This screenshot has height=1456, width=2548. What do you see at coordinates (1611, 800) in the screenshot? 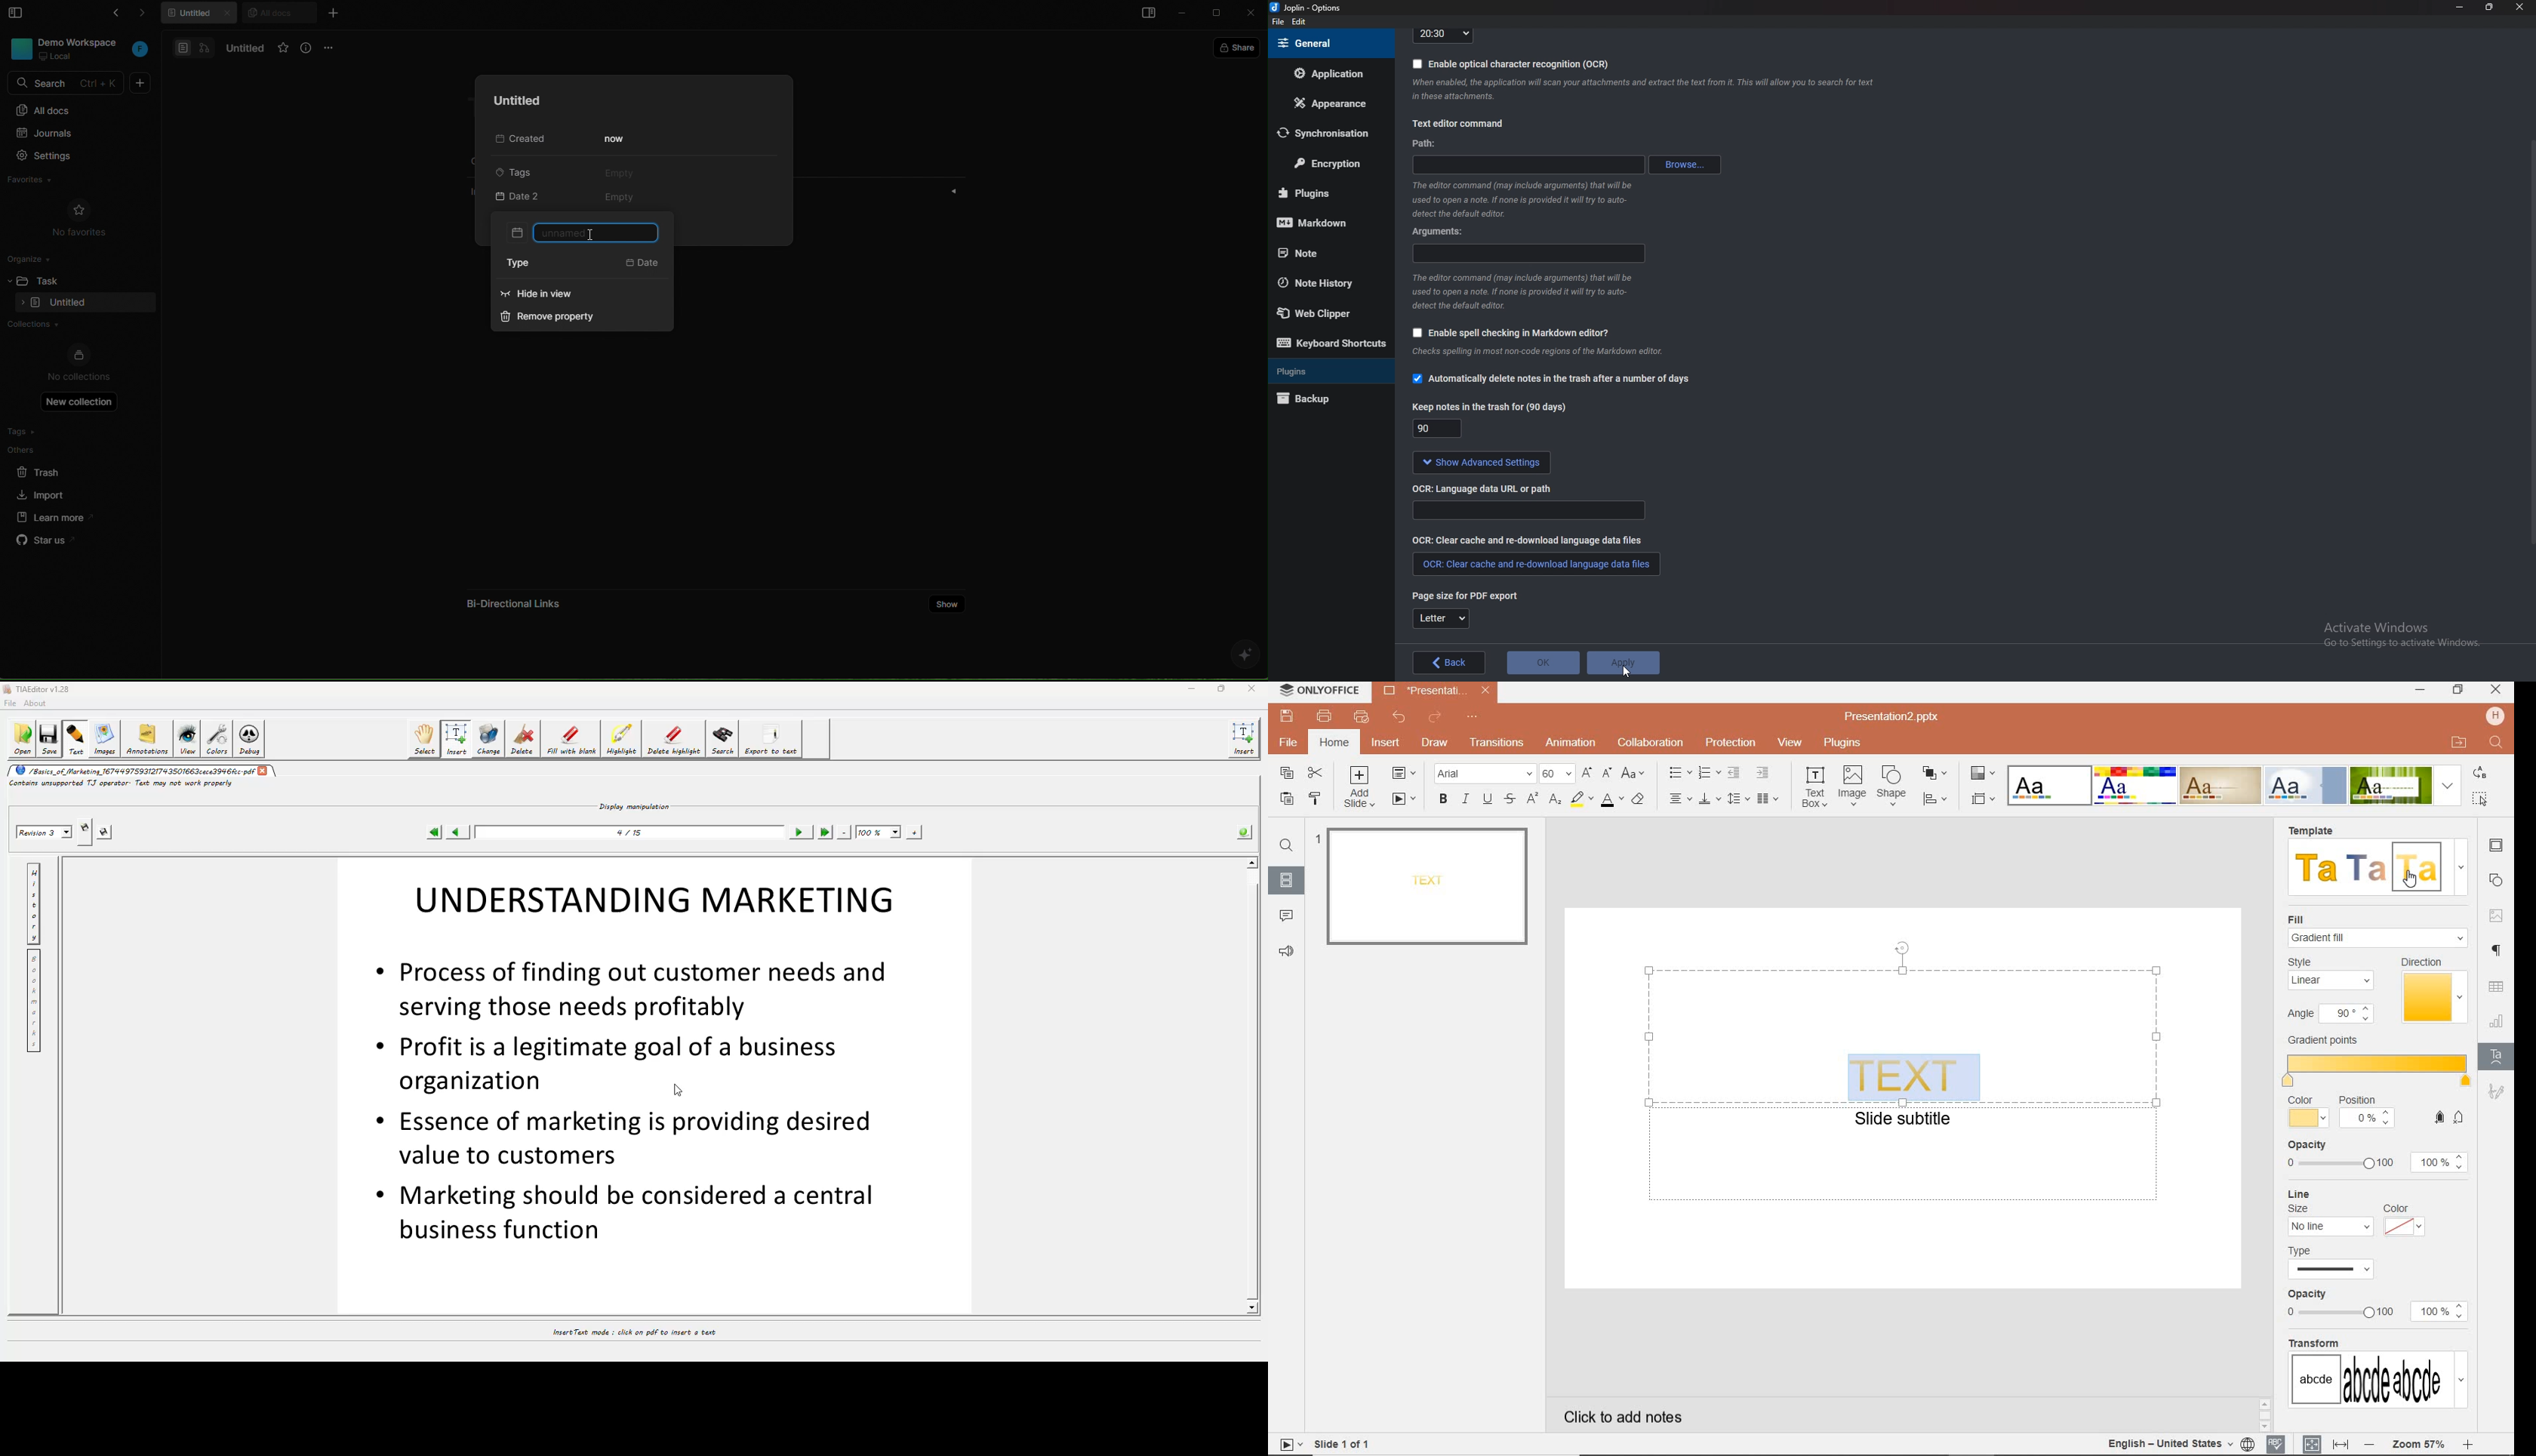
I see `FONT COLOR` at bounding box center [1611, 800].